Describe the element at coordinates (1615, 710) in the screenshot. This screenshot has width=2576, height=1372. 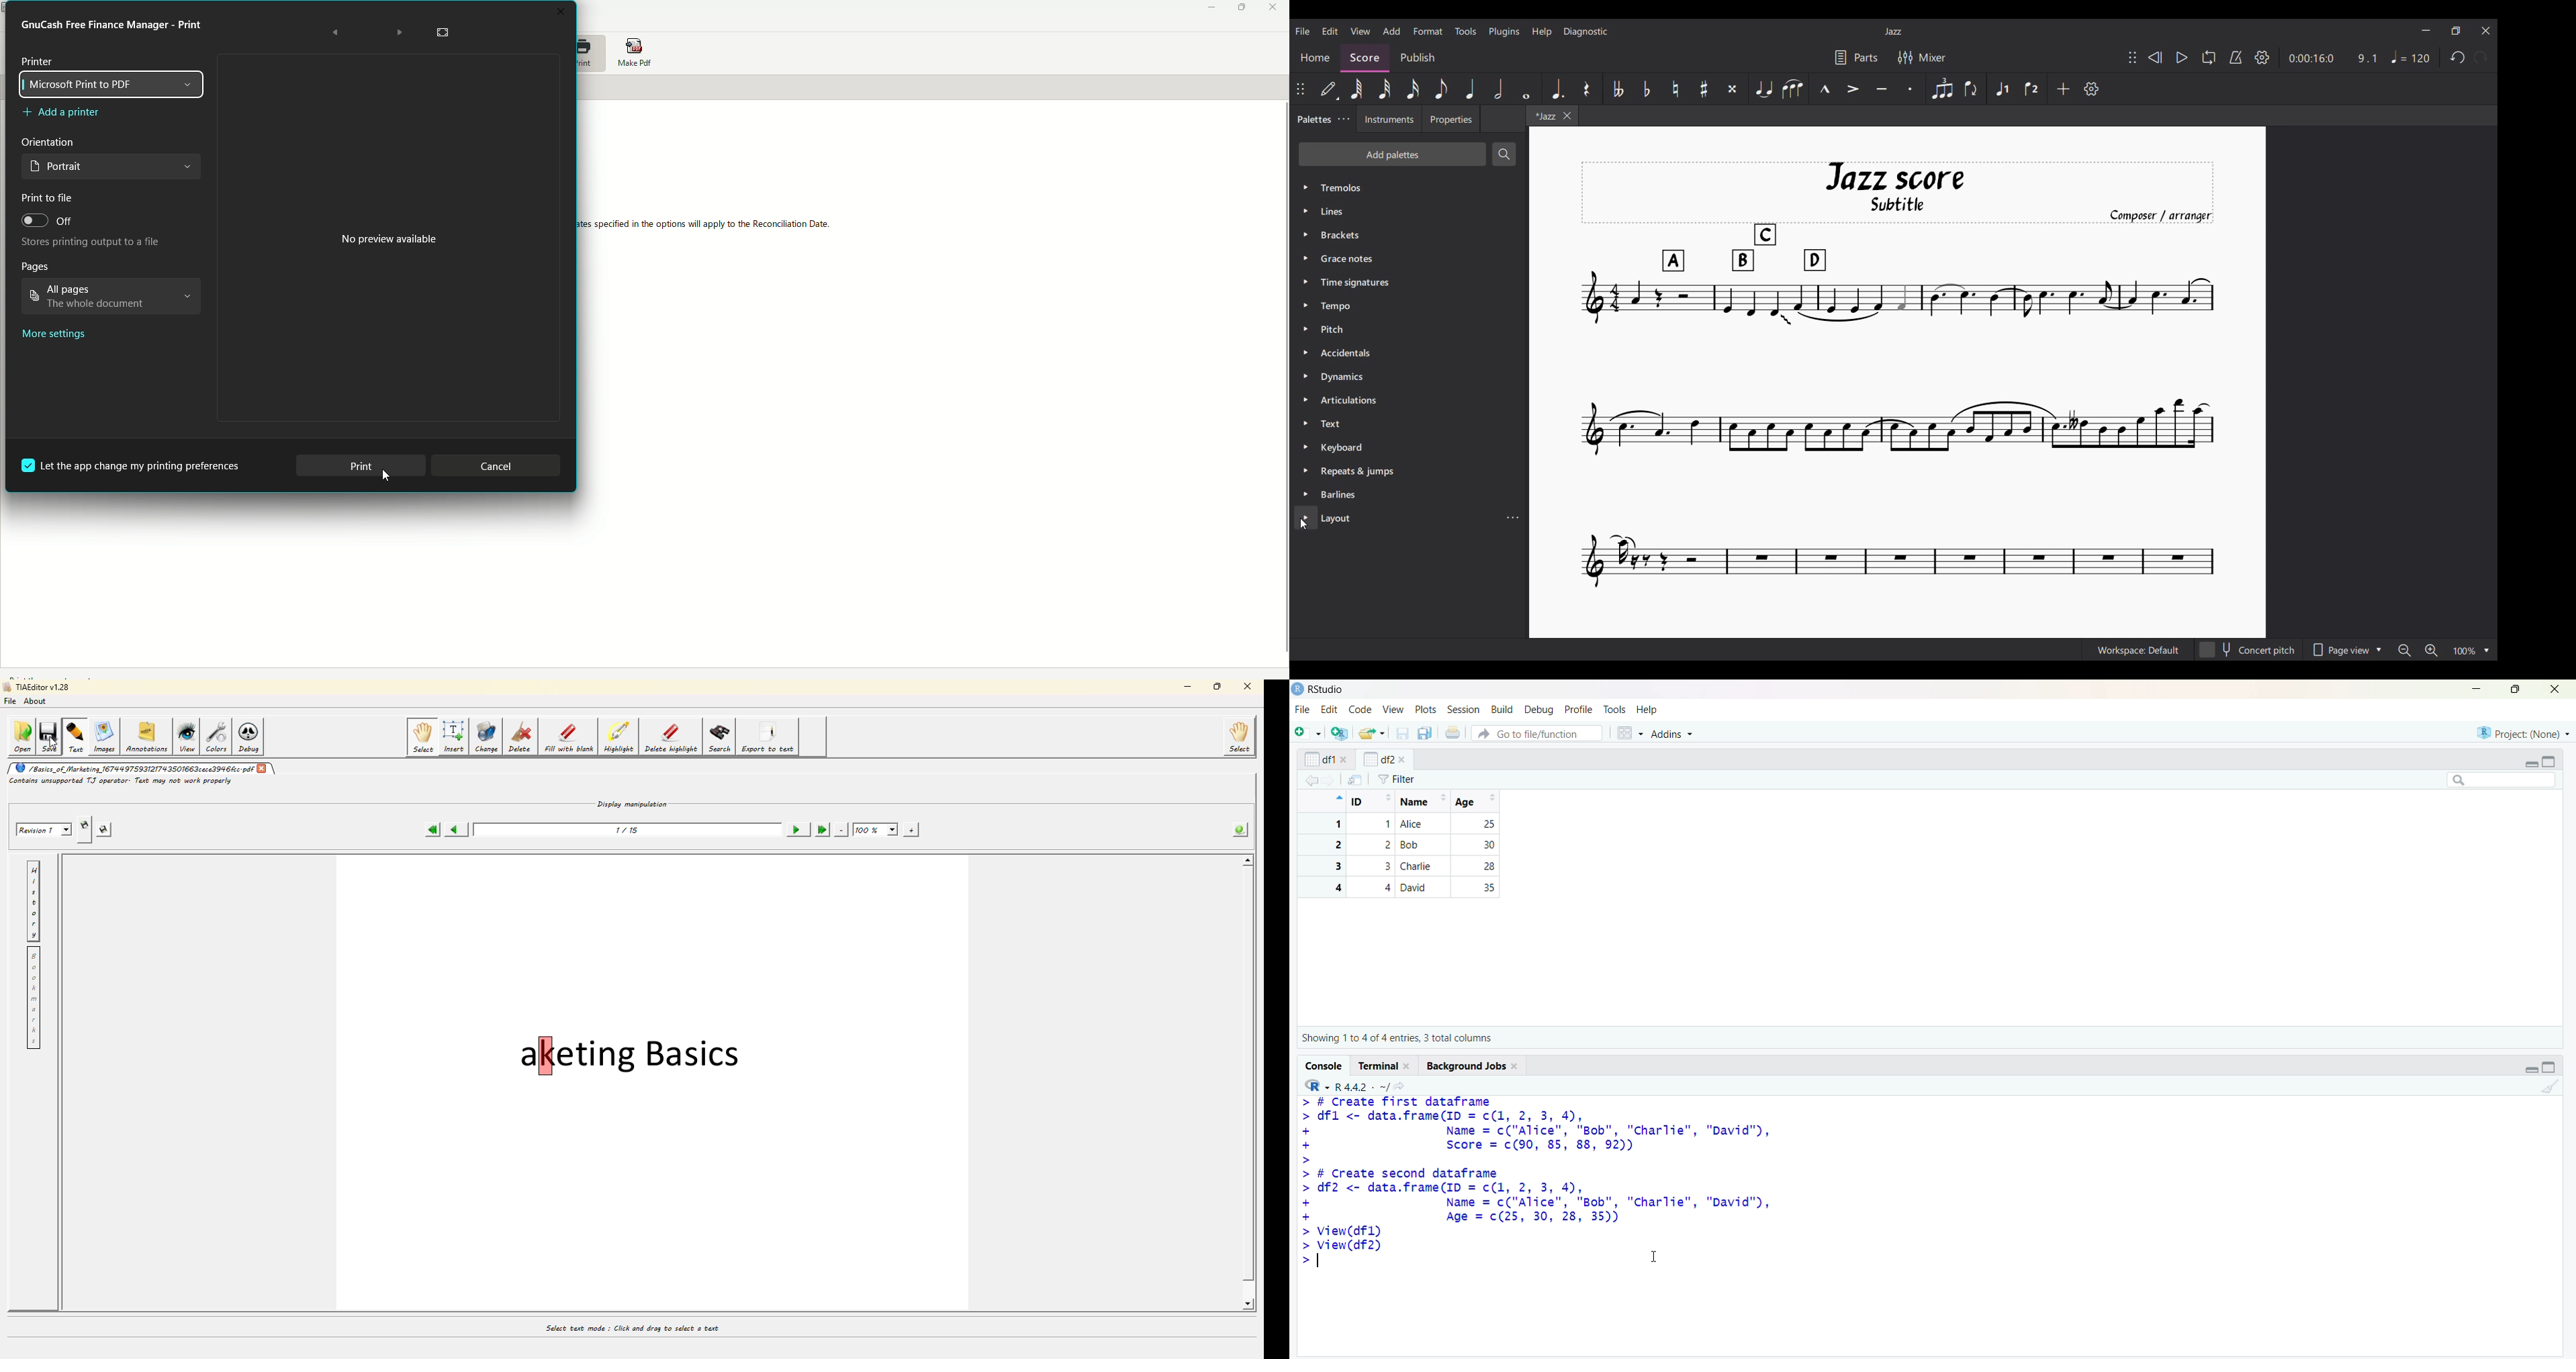
I see `tools` at that location.